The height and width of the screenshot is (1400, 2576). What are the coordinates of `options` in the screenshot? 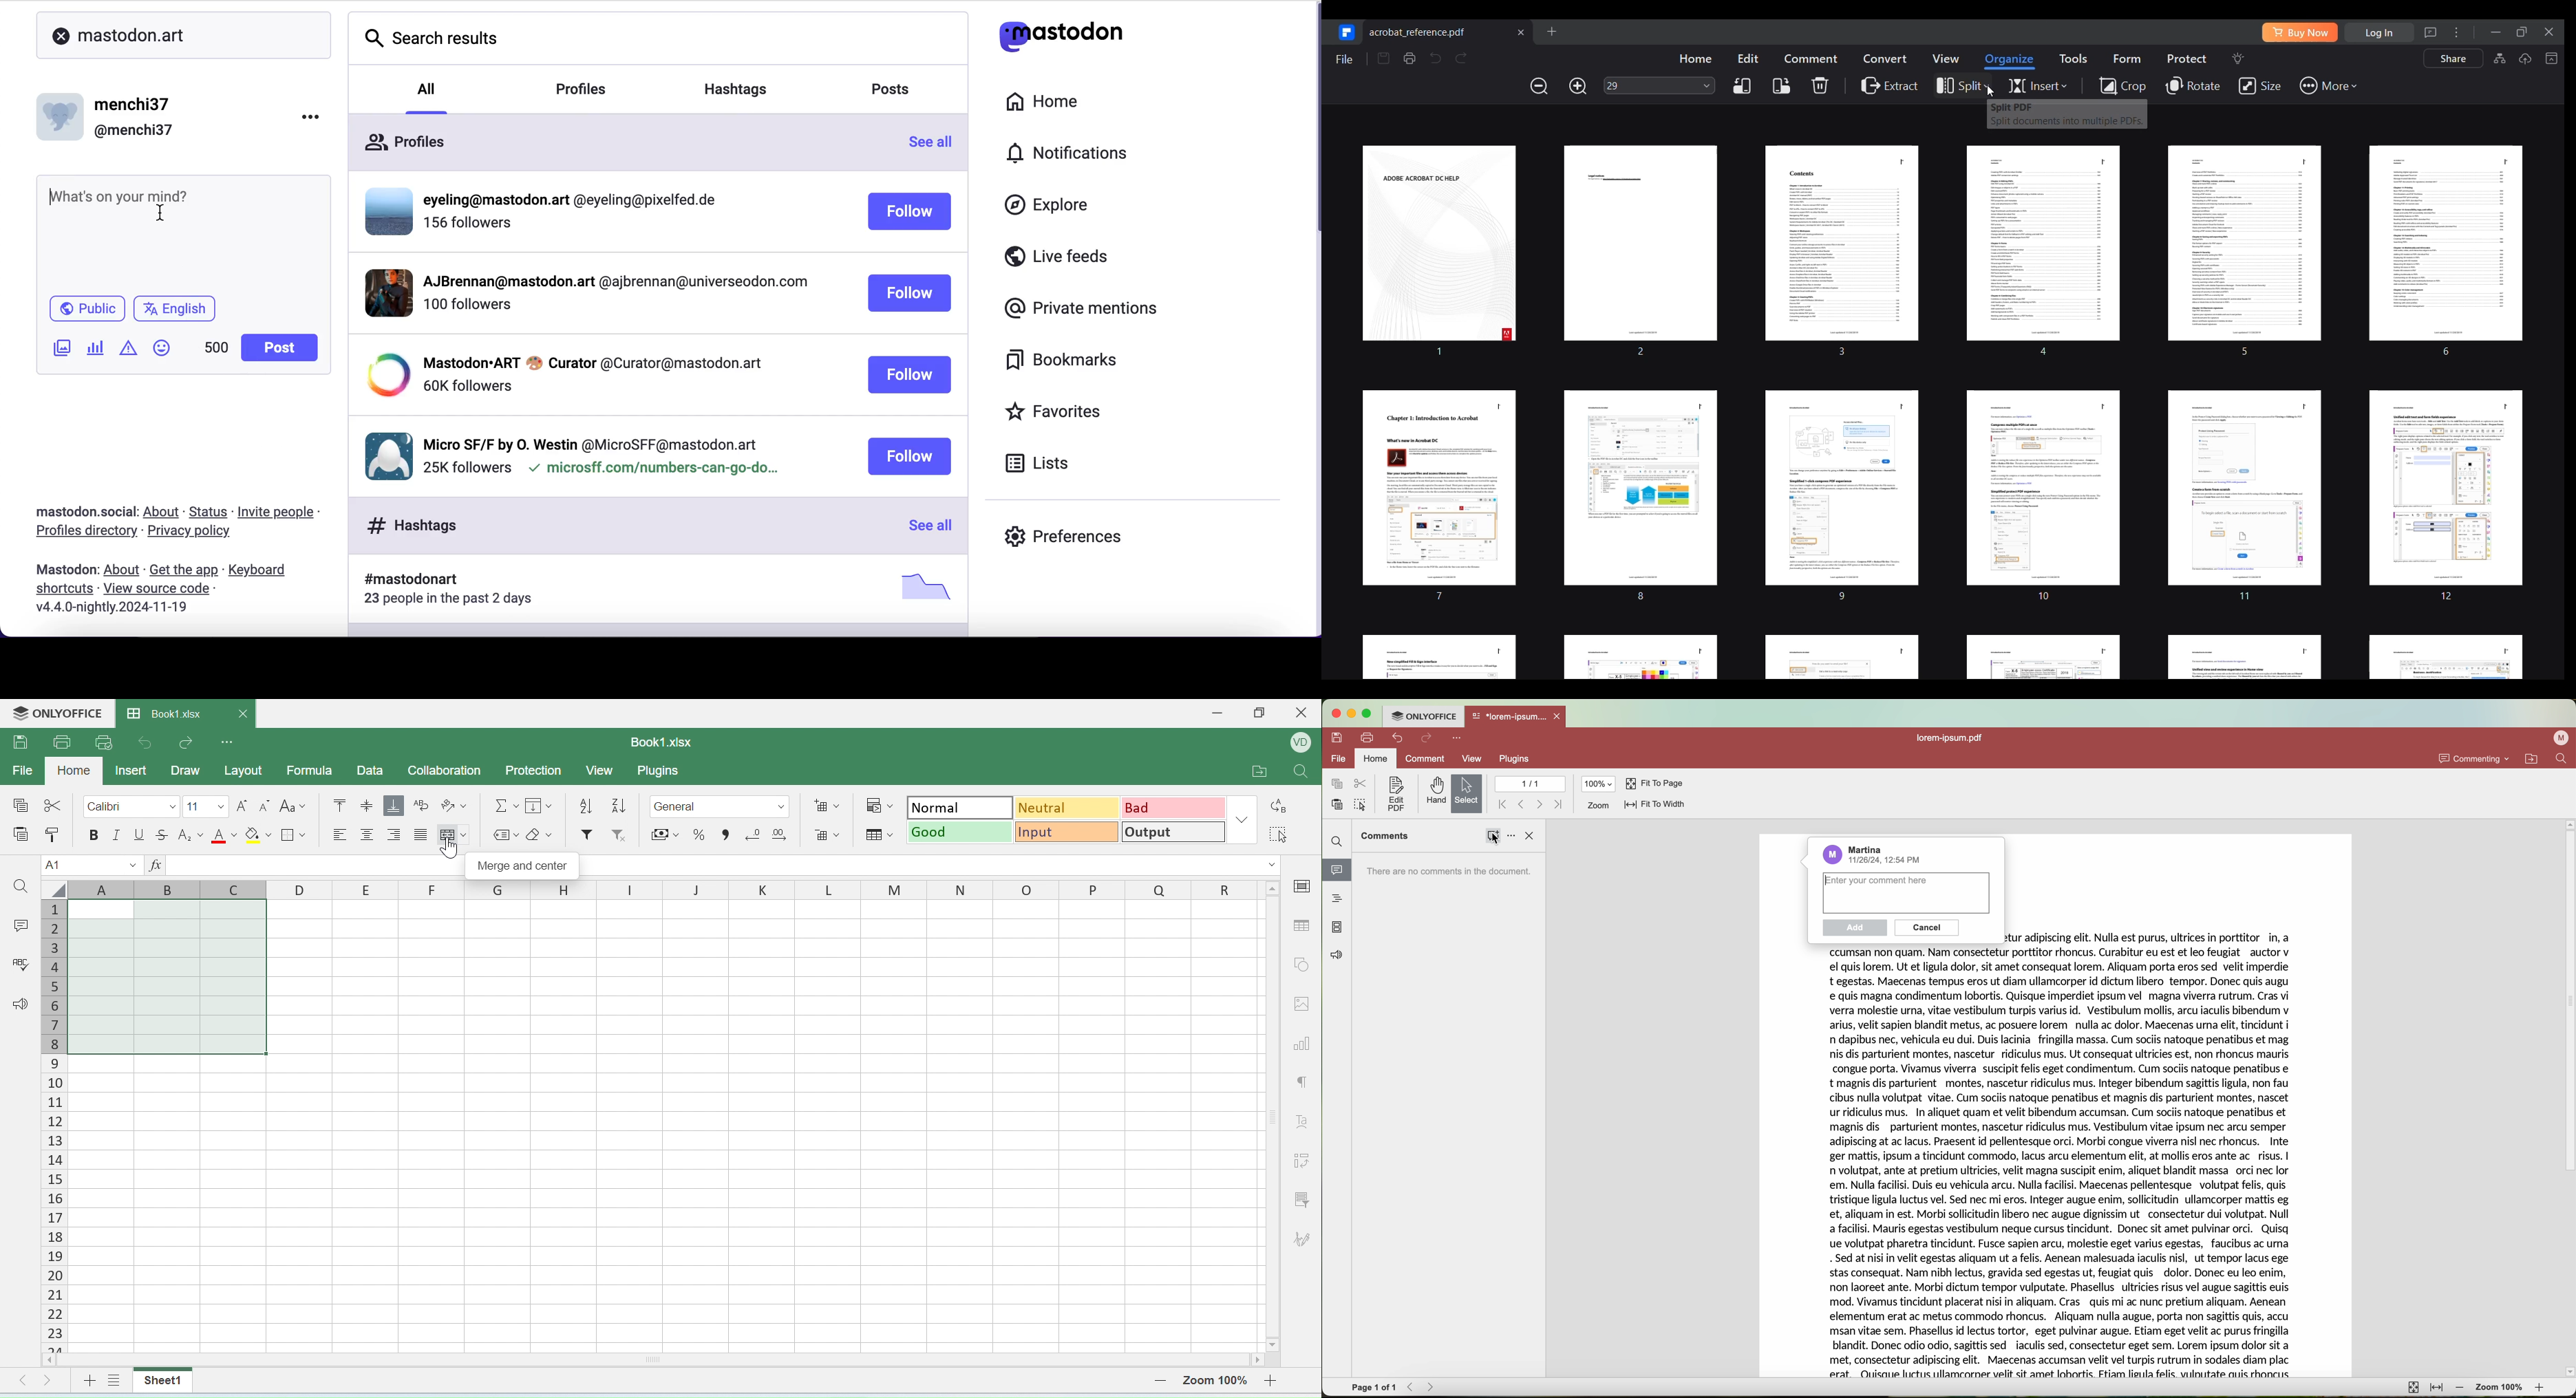 It's located at (310, 117).